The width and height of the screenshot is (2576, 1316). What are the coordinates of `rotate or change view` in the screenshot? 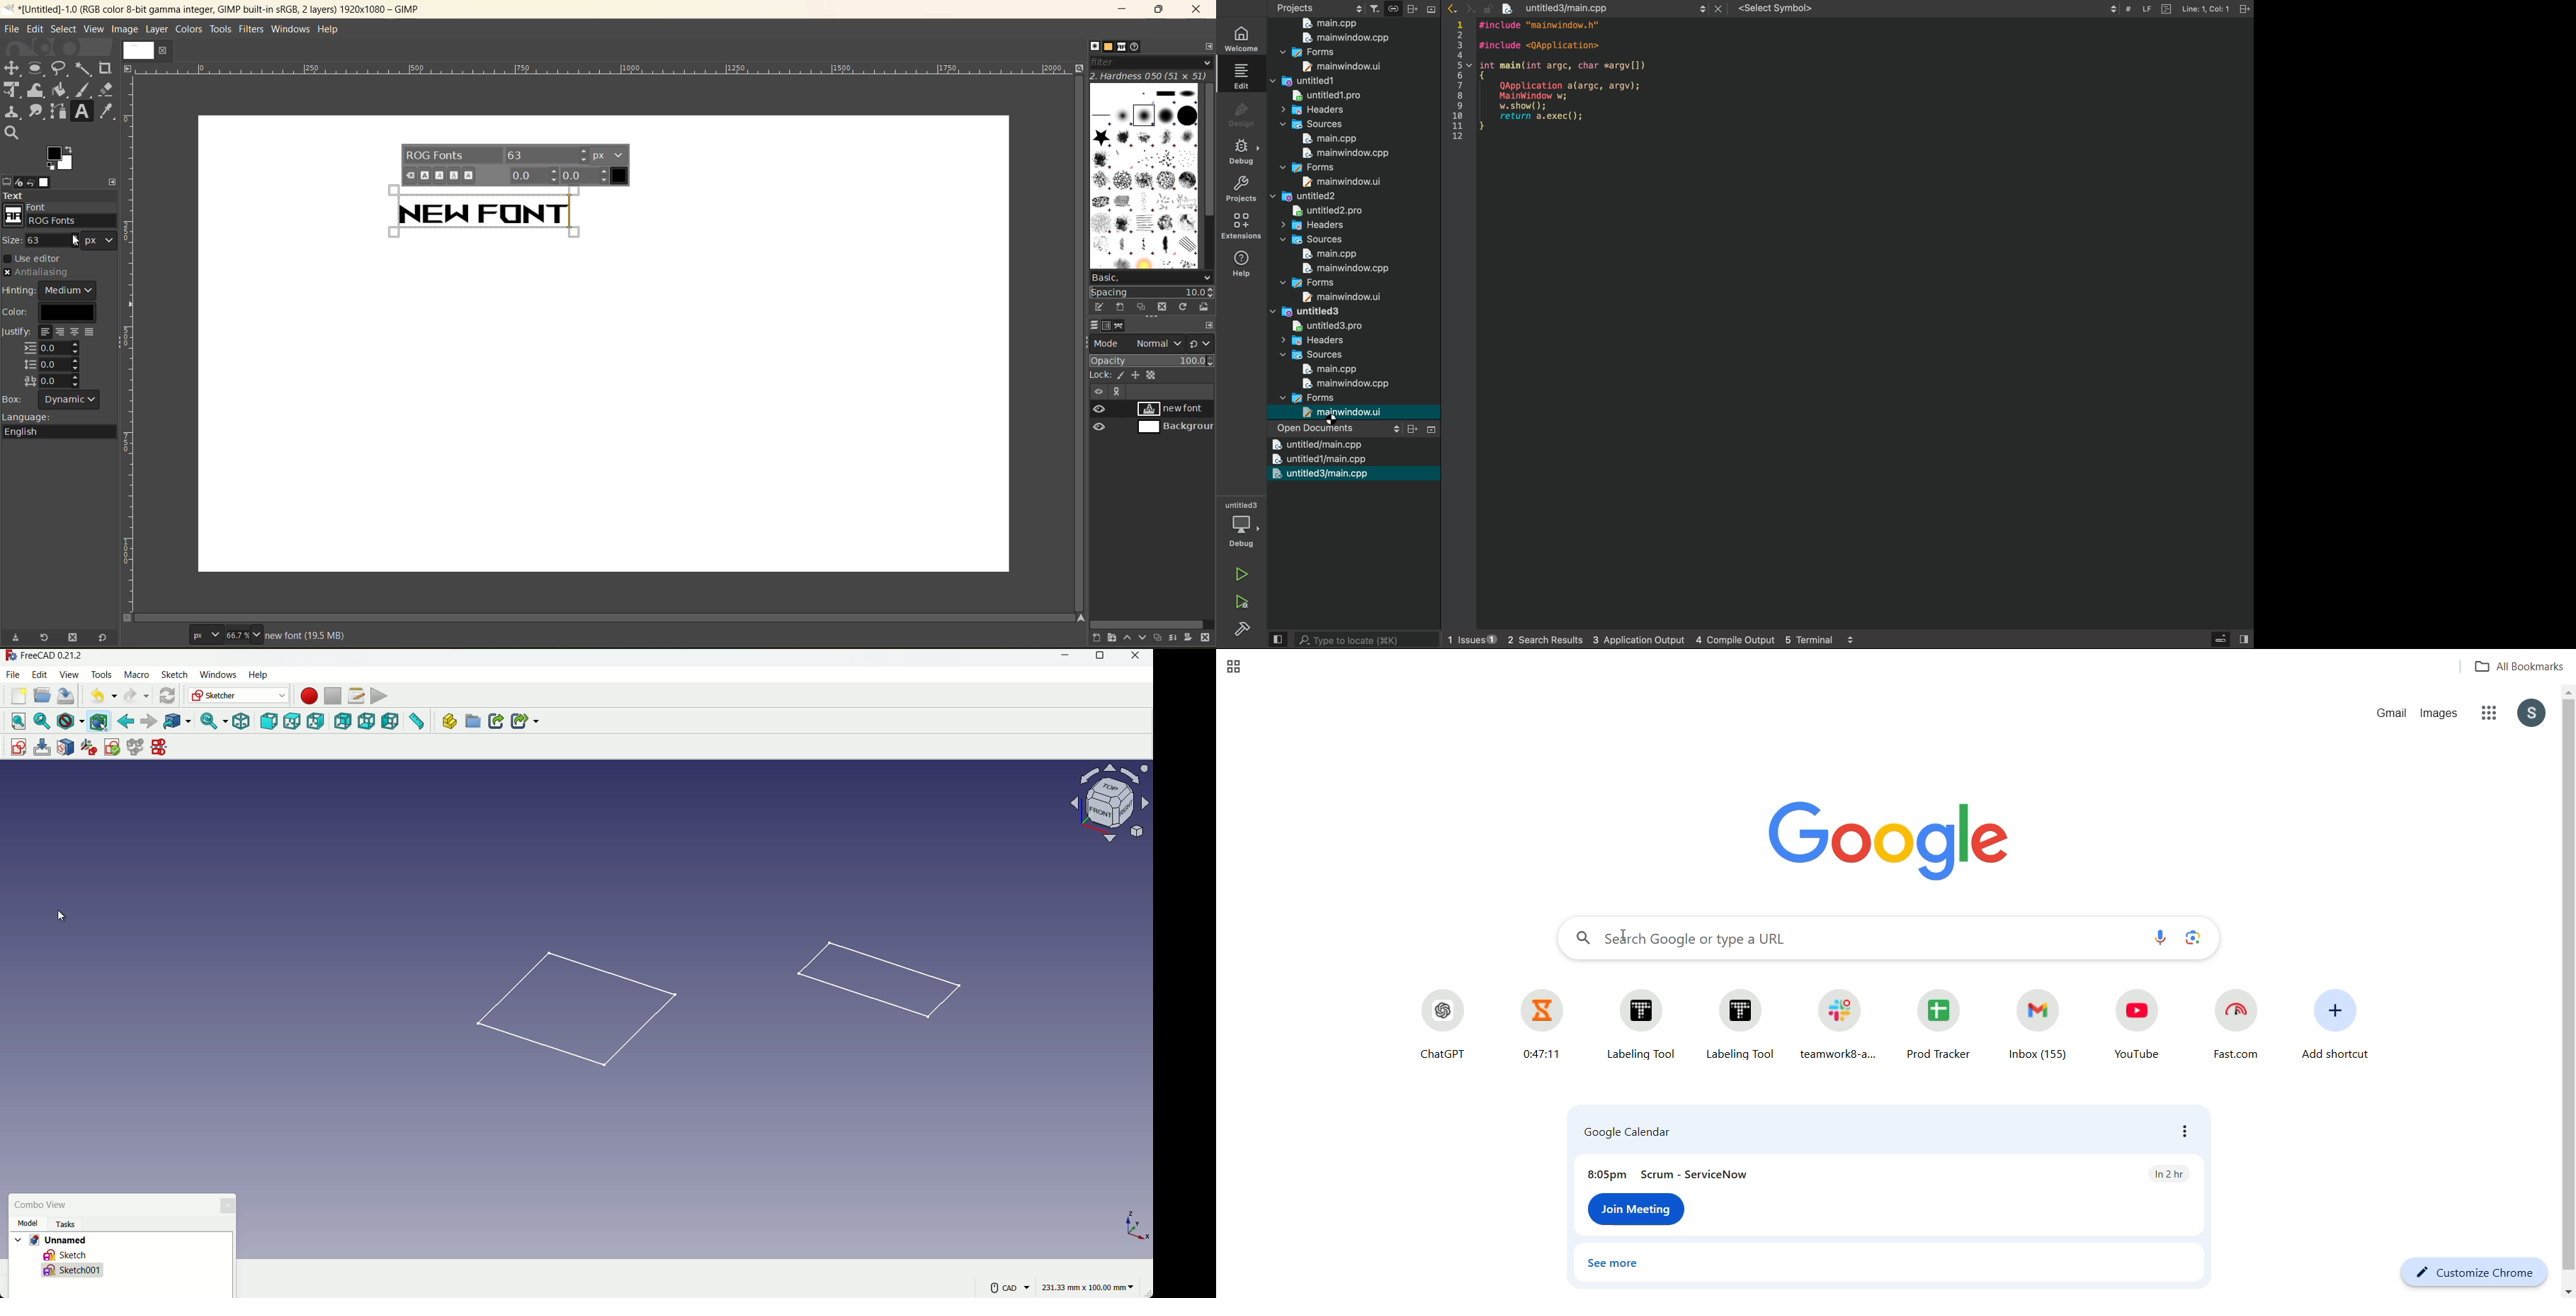 It's located at (1111, 802).